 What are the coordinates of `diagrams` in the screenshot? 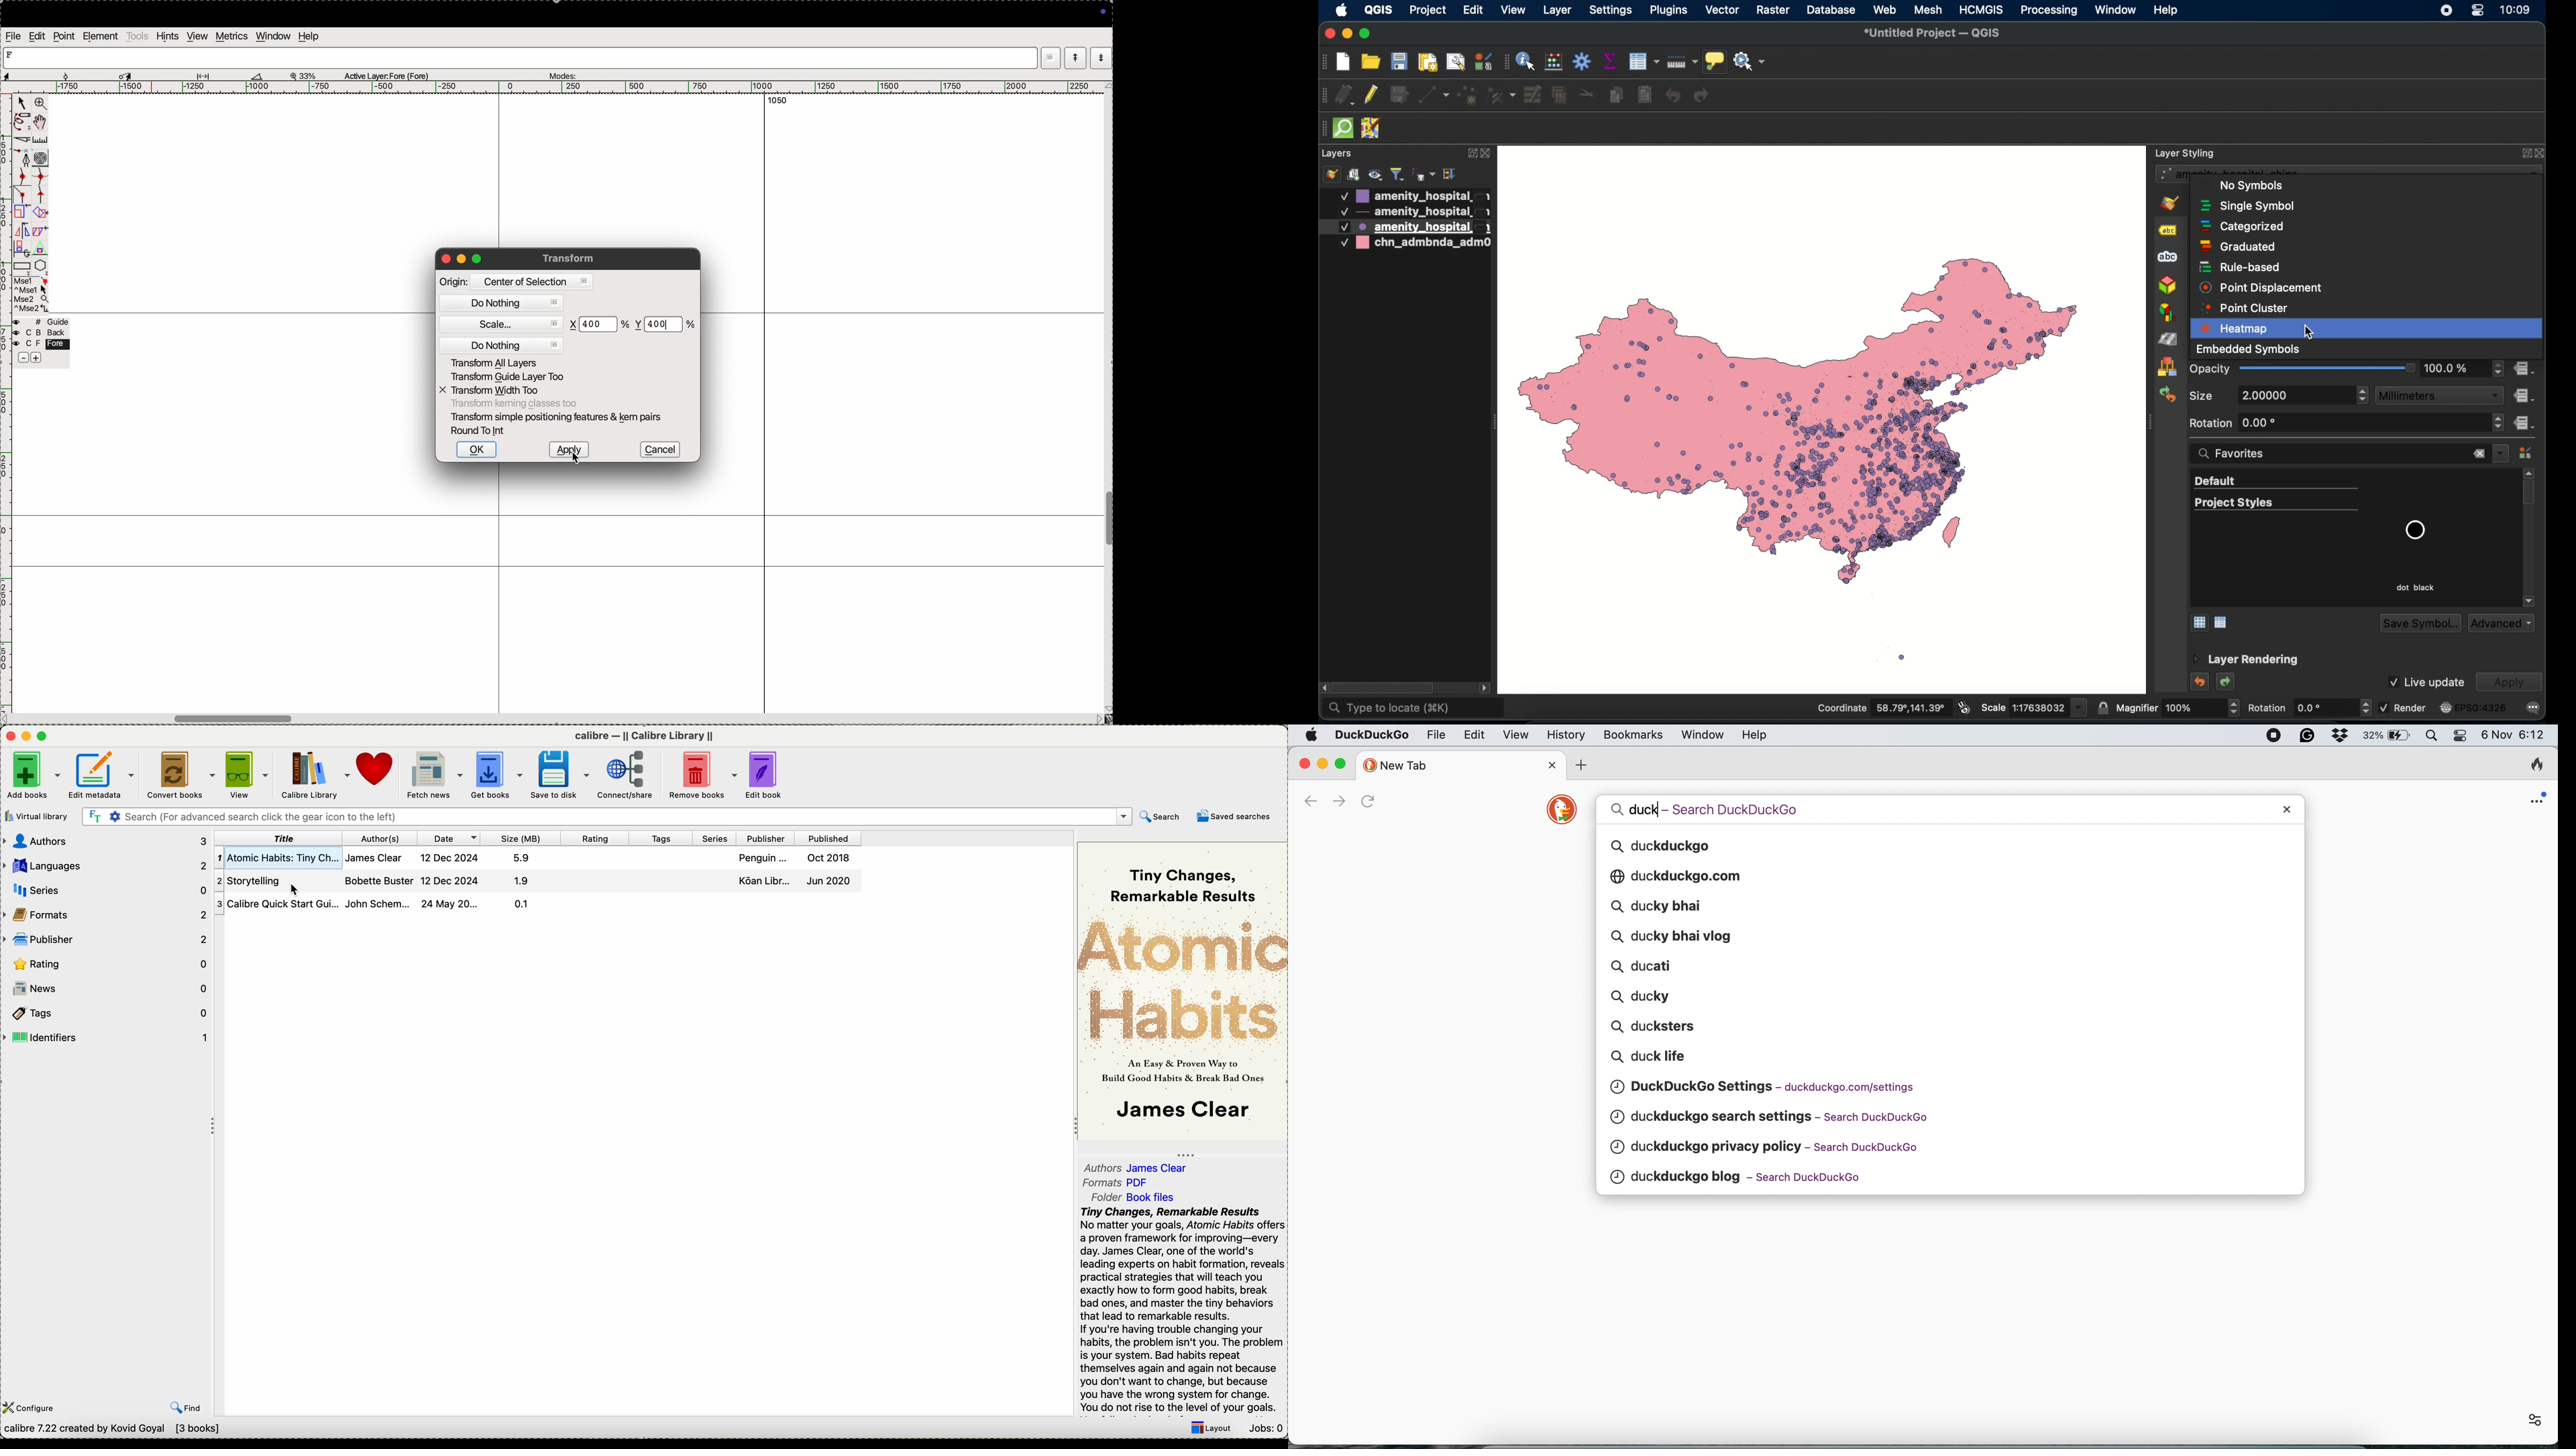 It's located at (2167, 313).